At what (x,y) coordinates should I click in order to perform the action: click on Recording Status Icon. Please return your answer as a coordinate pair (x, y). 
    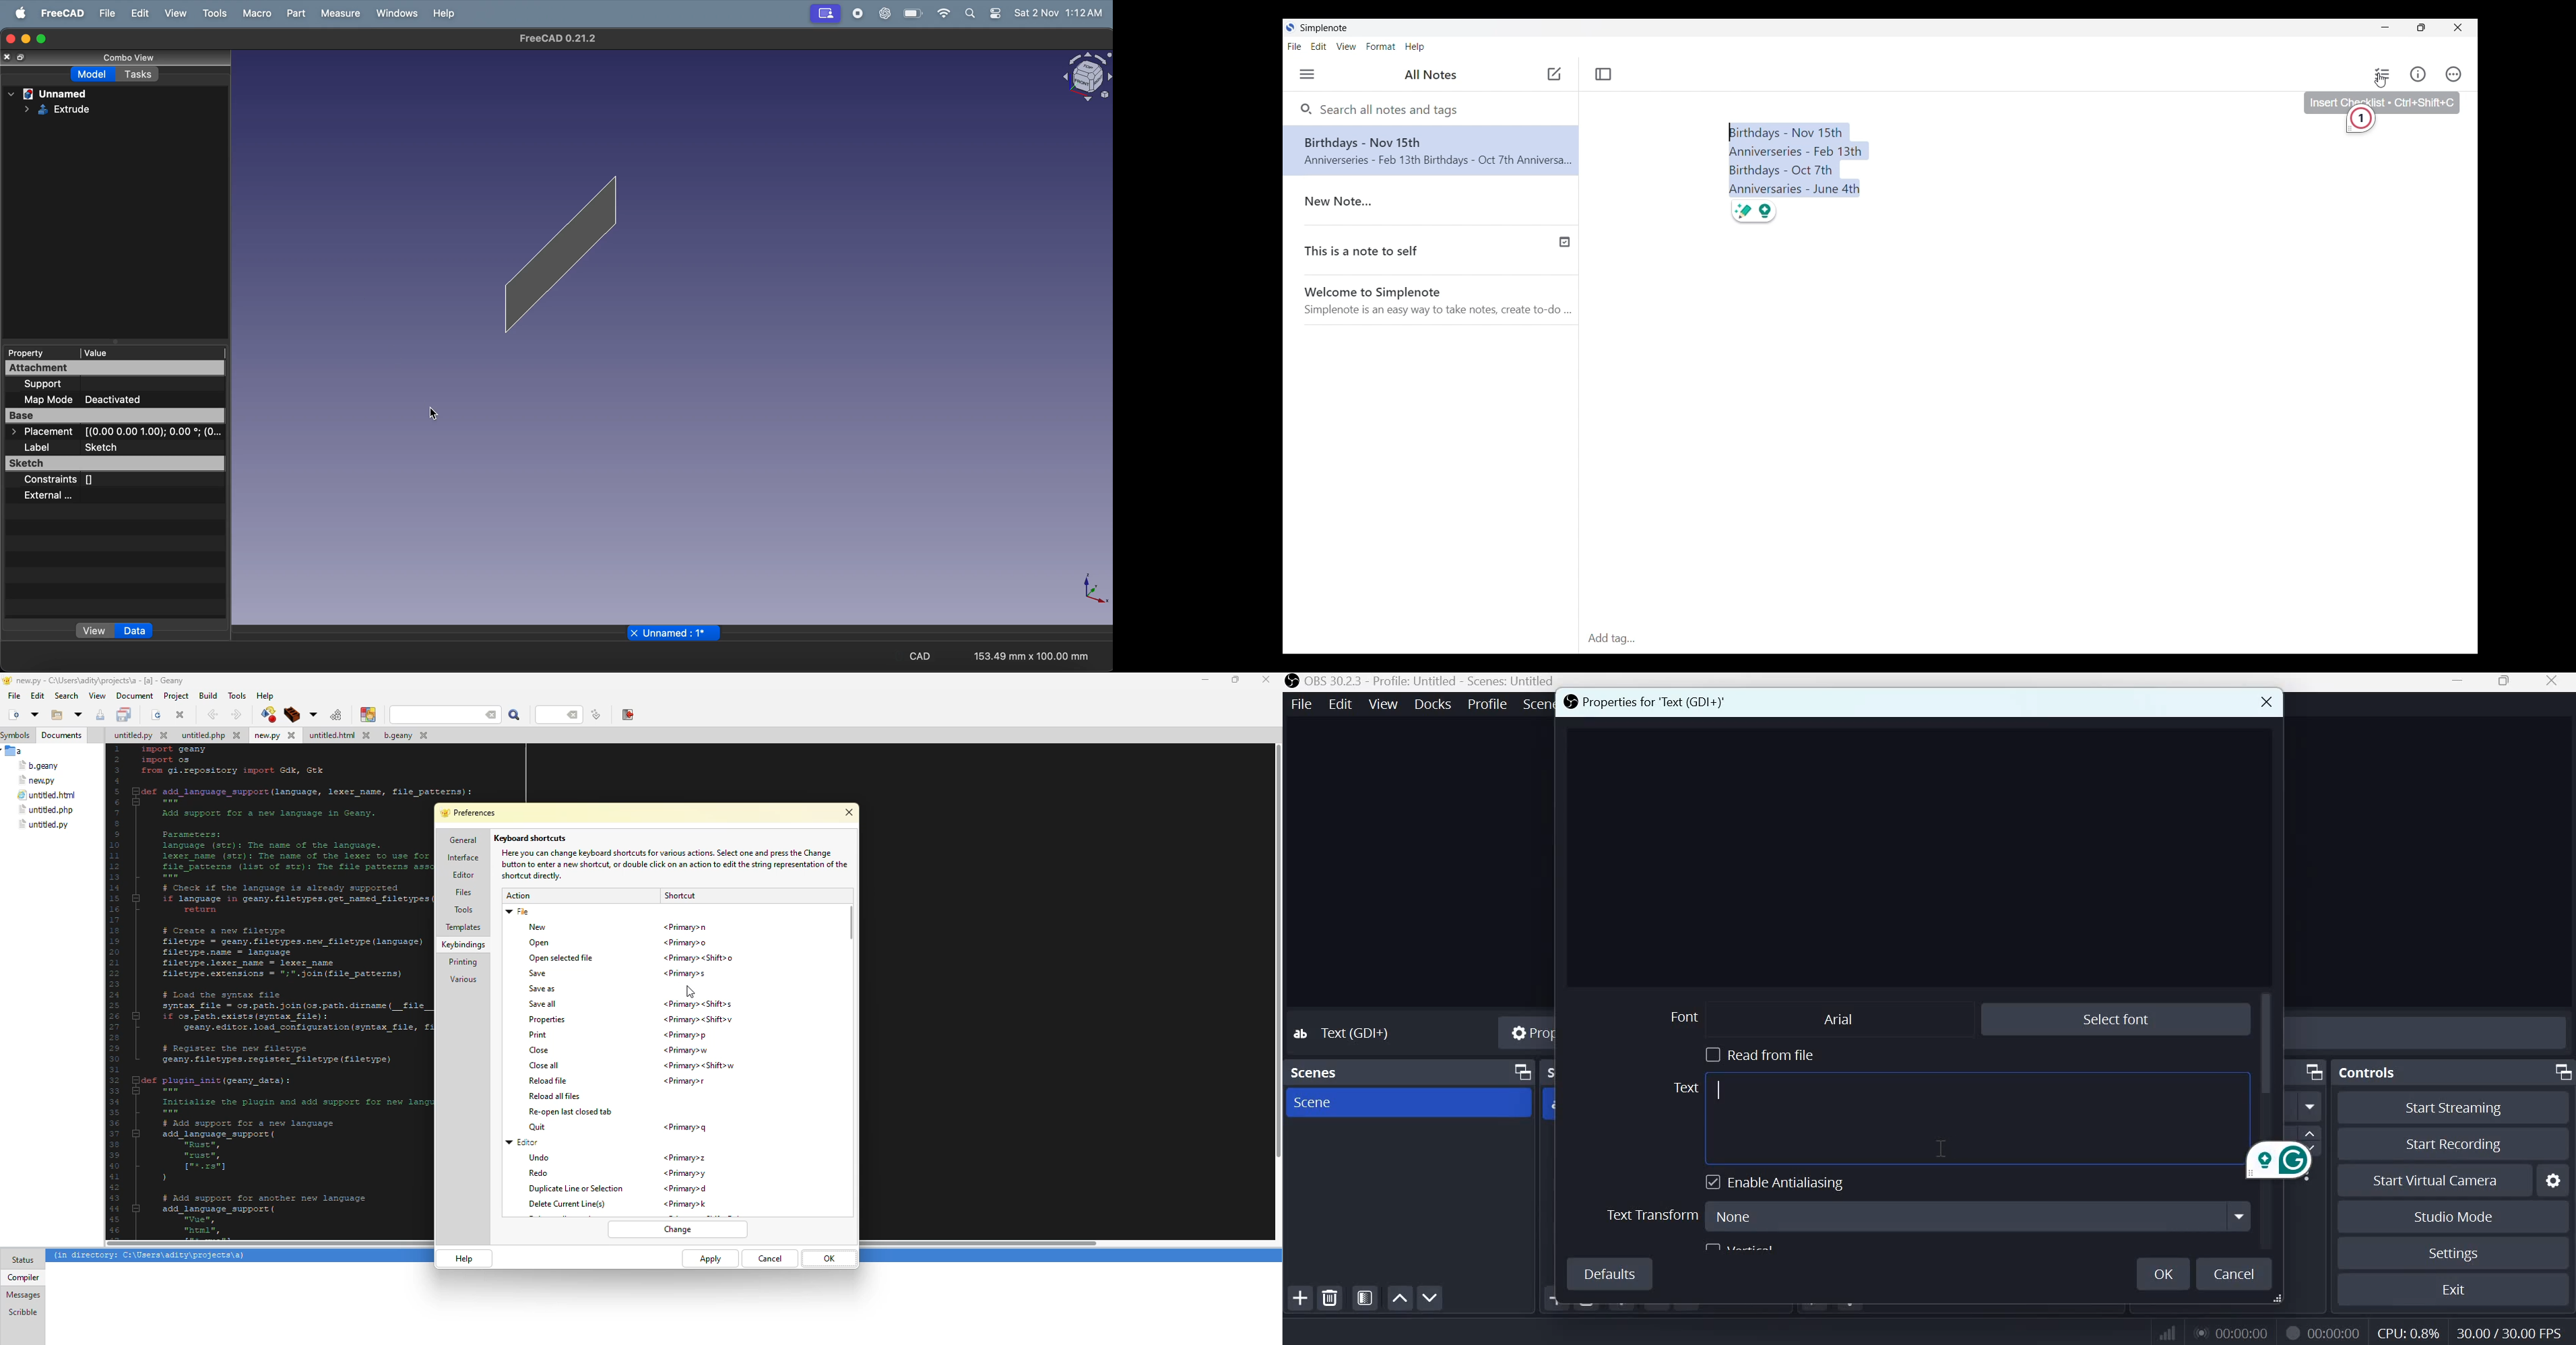
    Looking at the image, I should click on (2290, 1332).